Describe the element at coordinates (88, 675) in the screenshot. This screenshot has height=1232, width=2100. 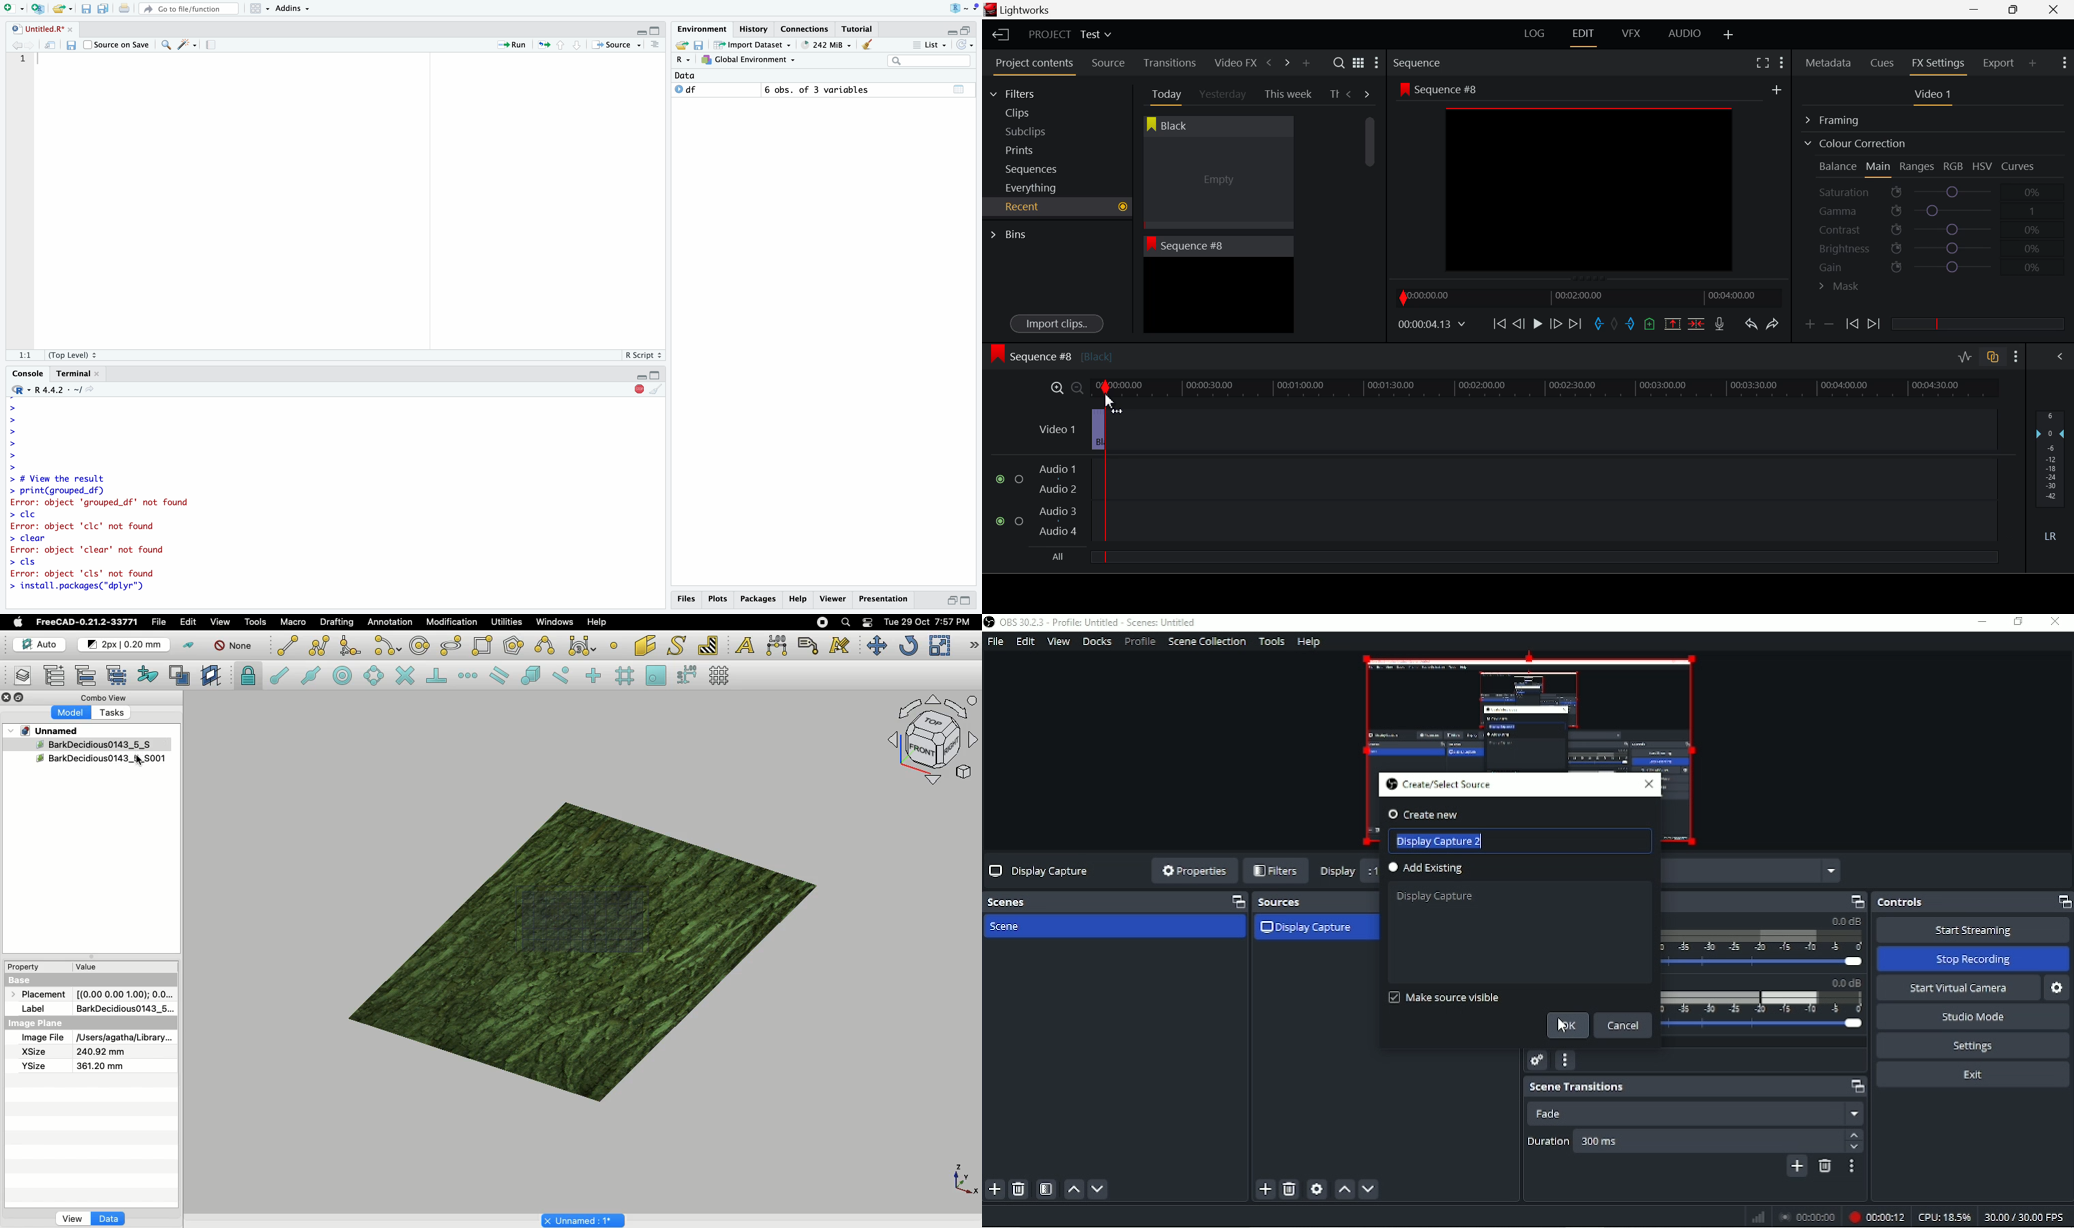
I see `Move to group` at that location.